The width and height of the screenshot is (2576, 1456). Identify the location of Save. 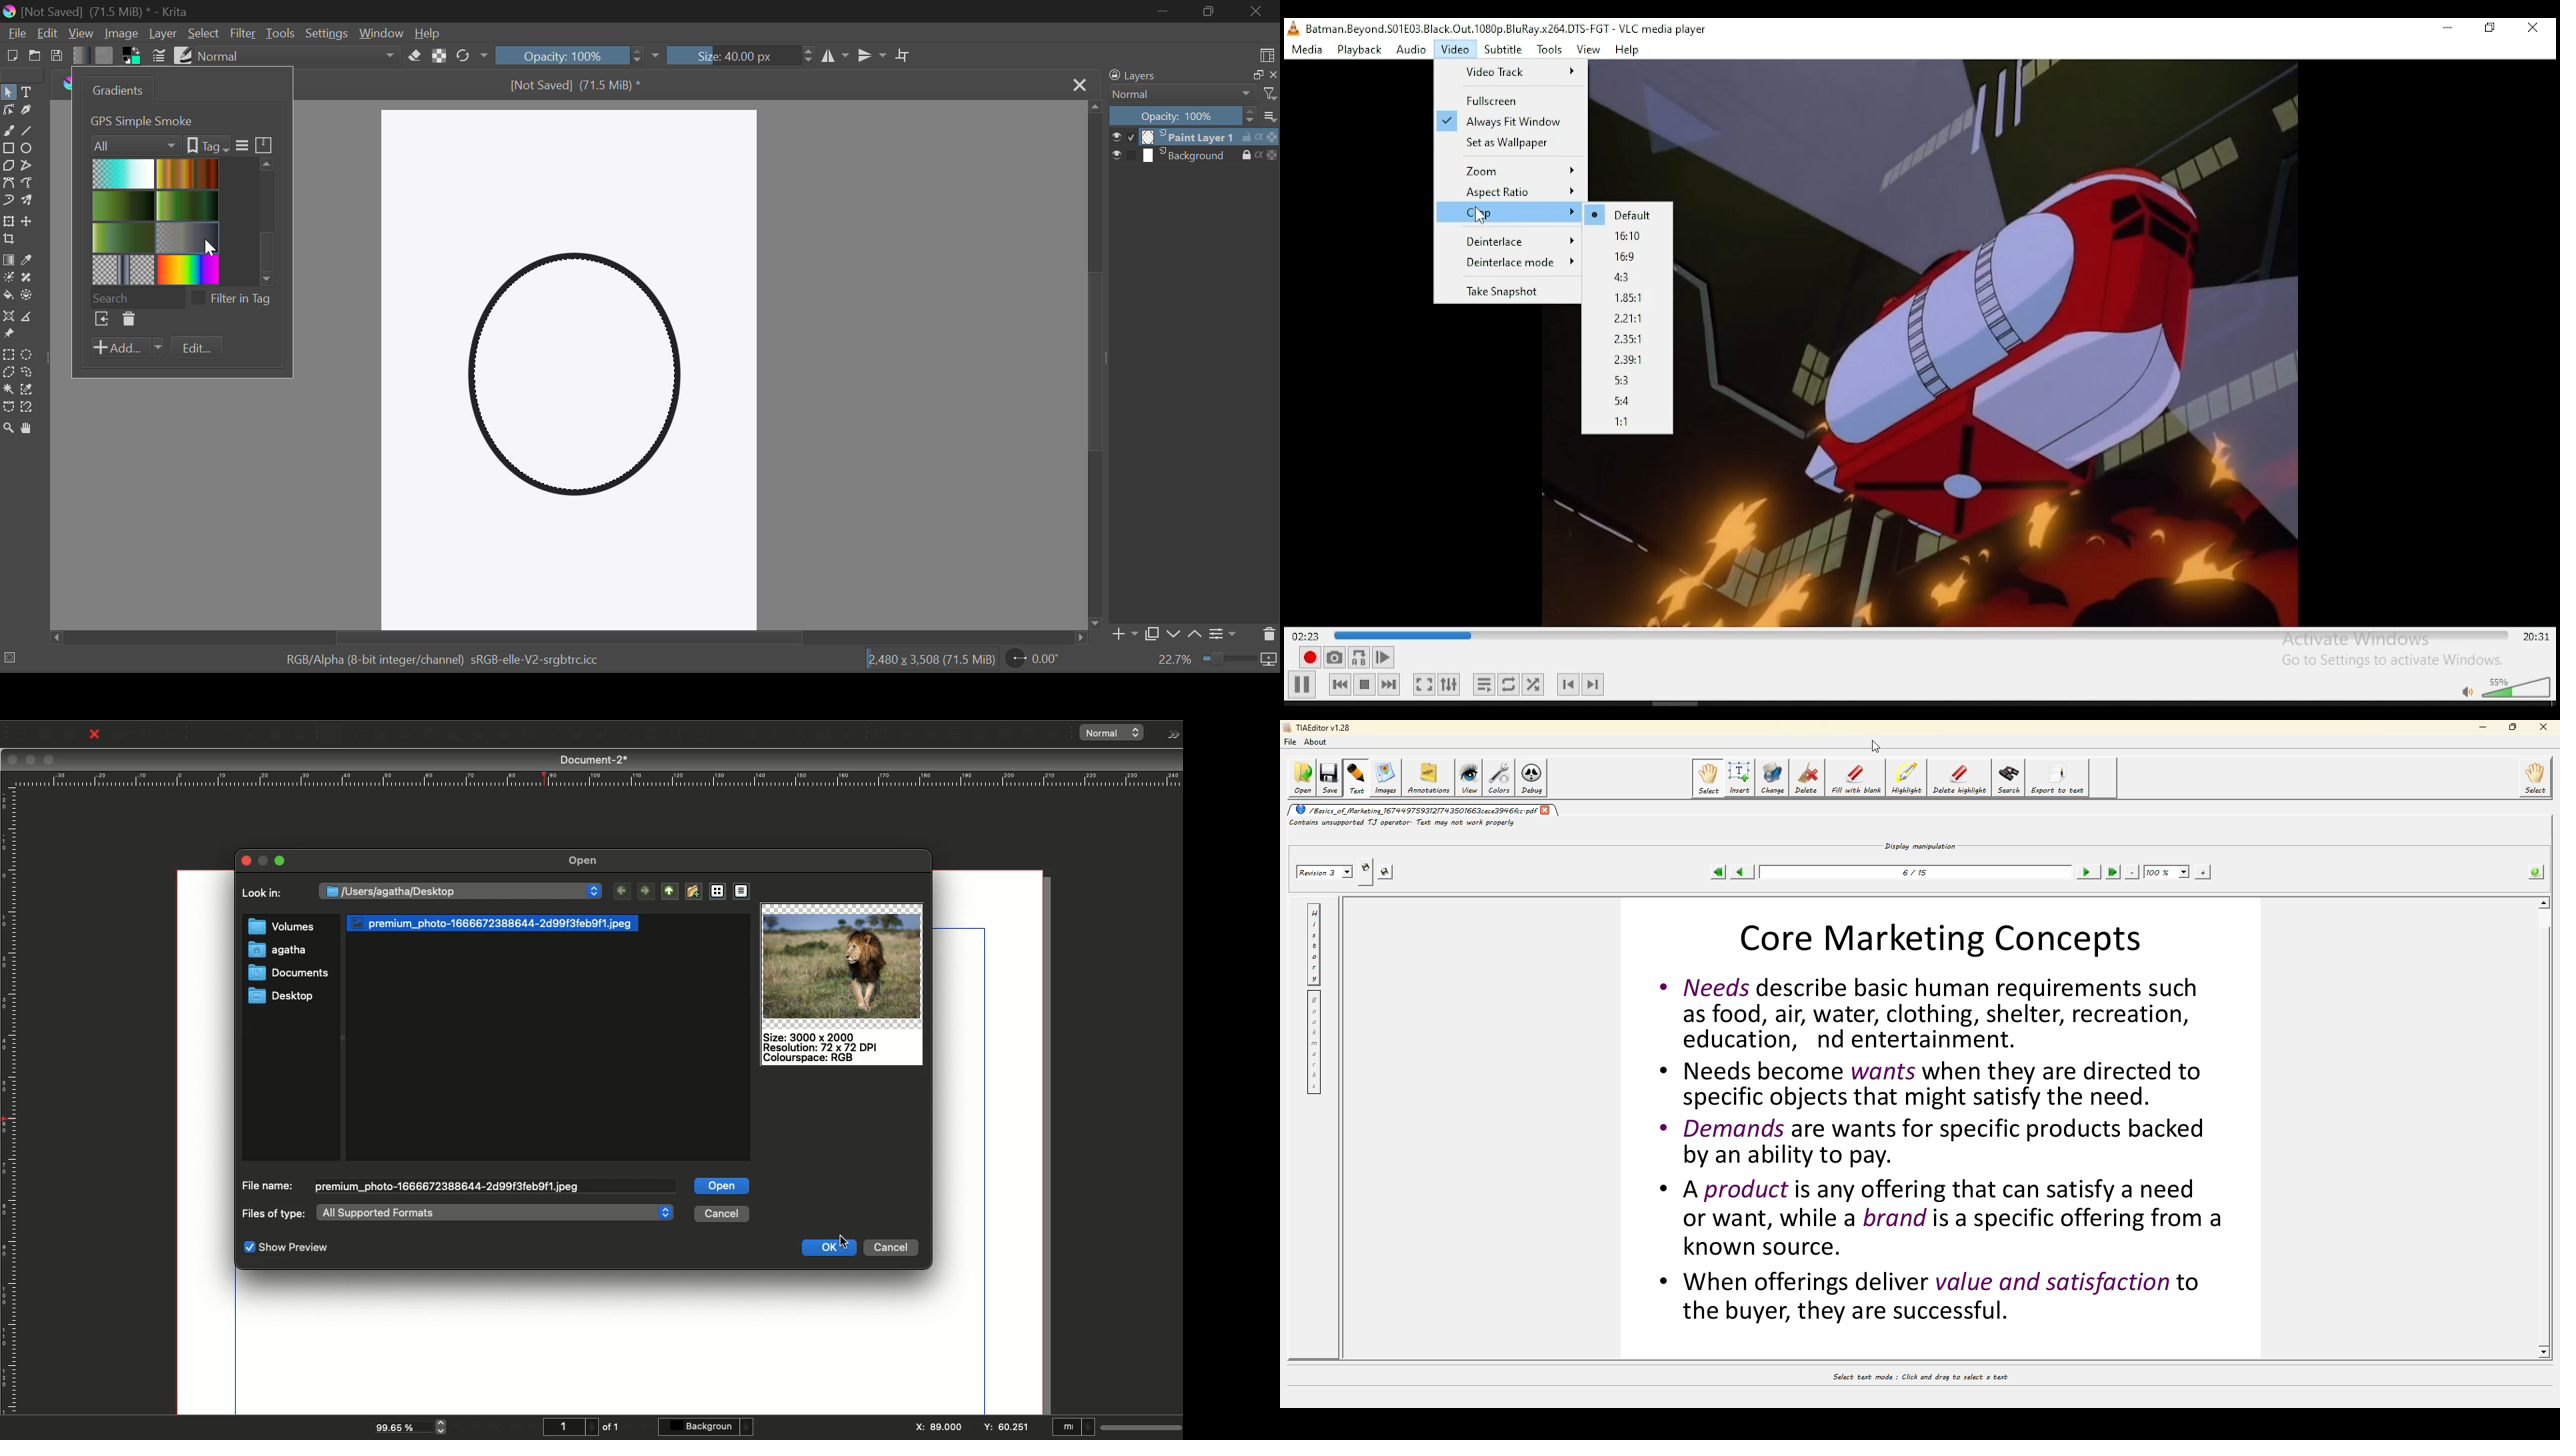
(73, 733).